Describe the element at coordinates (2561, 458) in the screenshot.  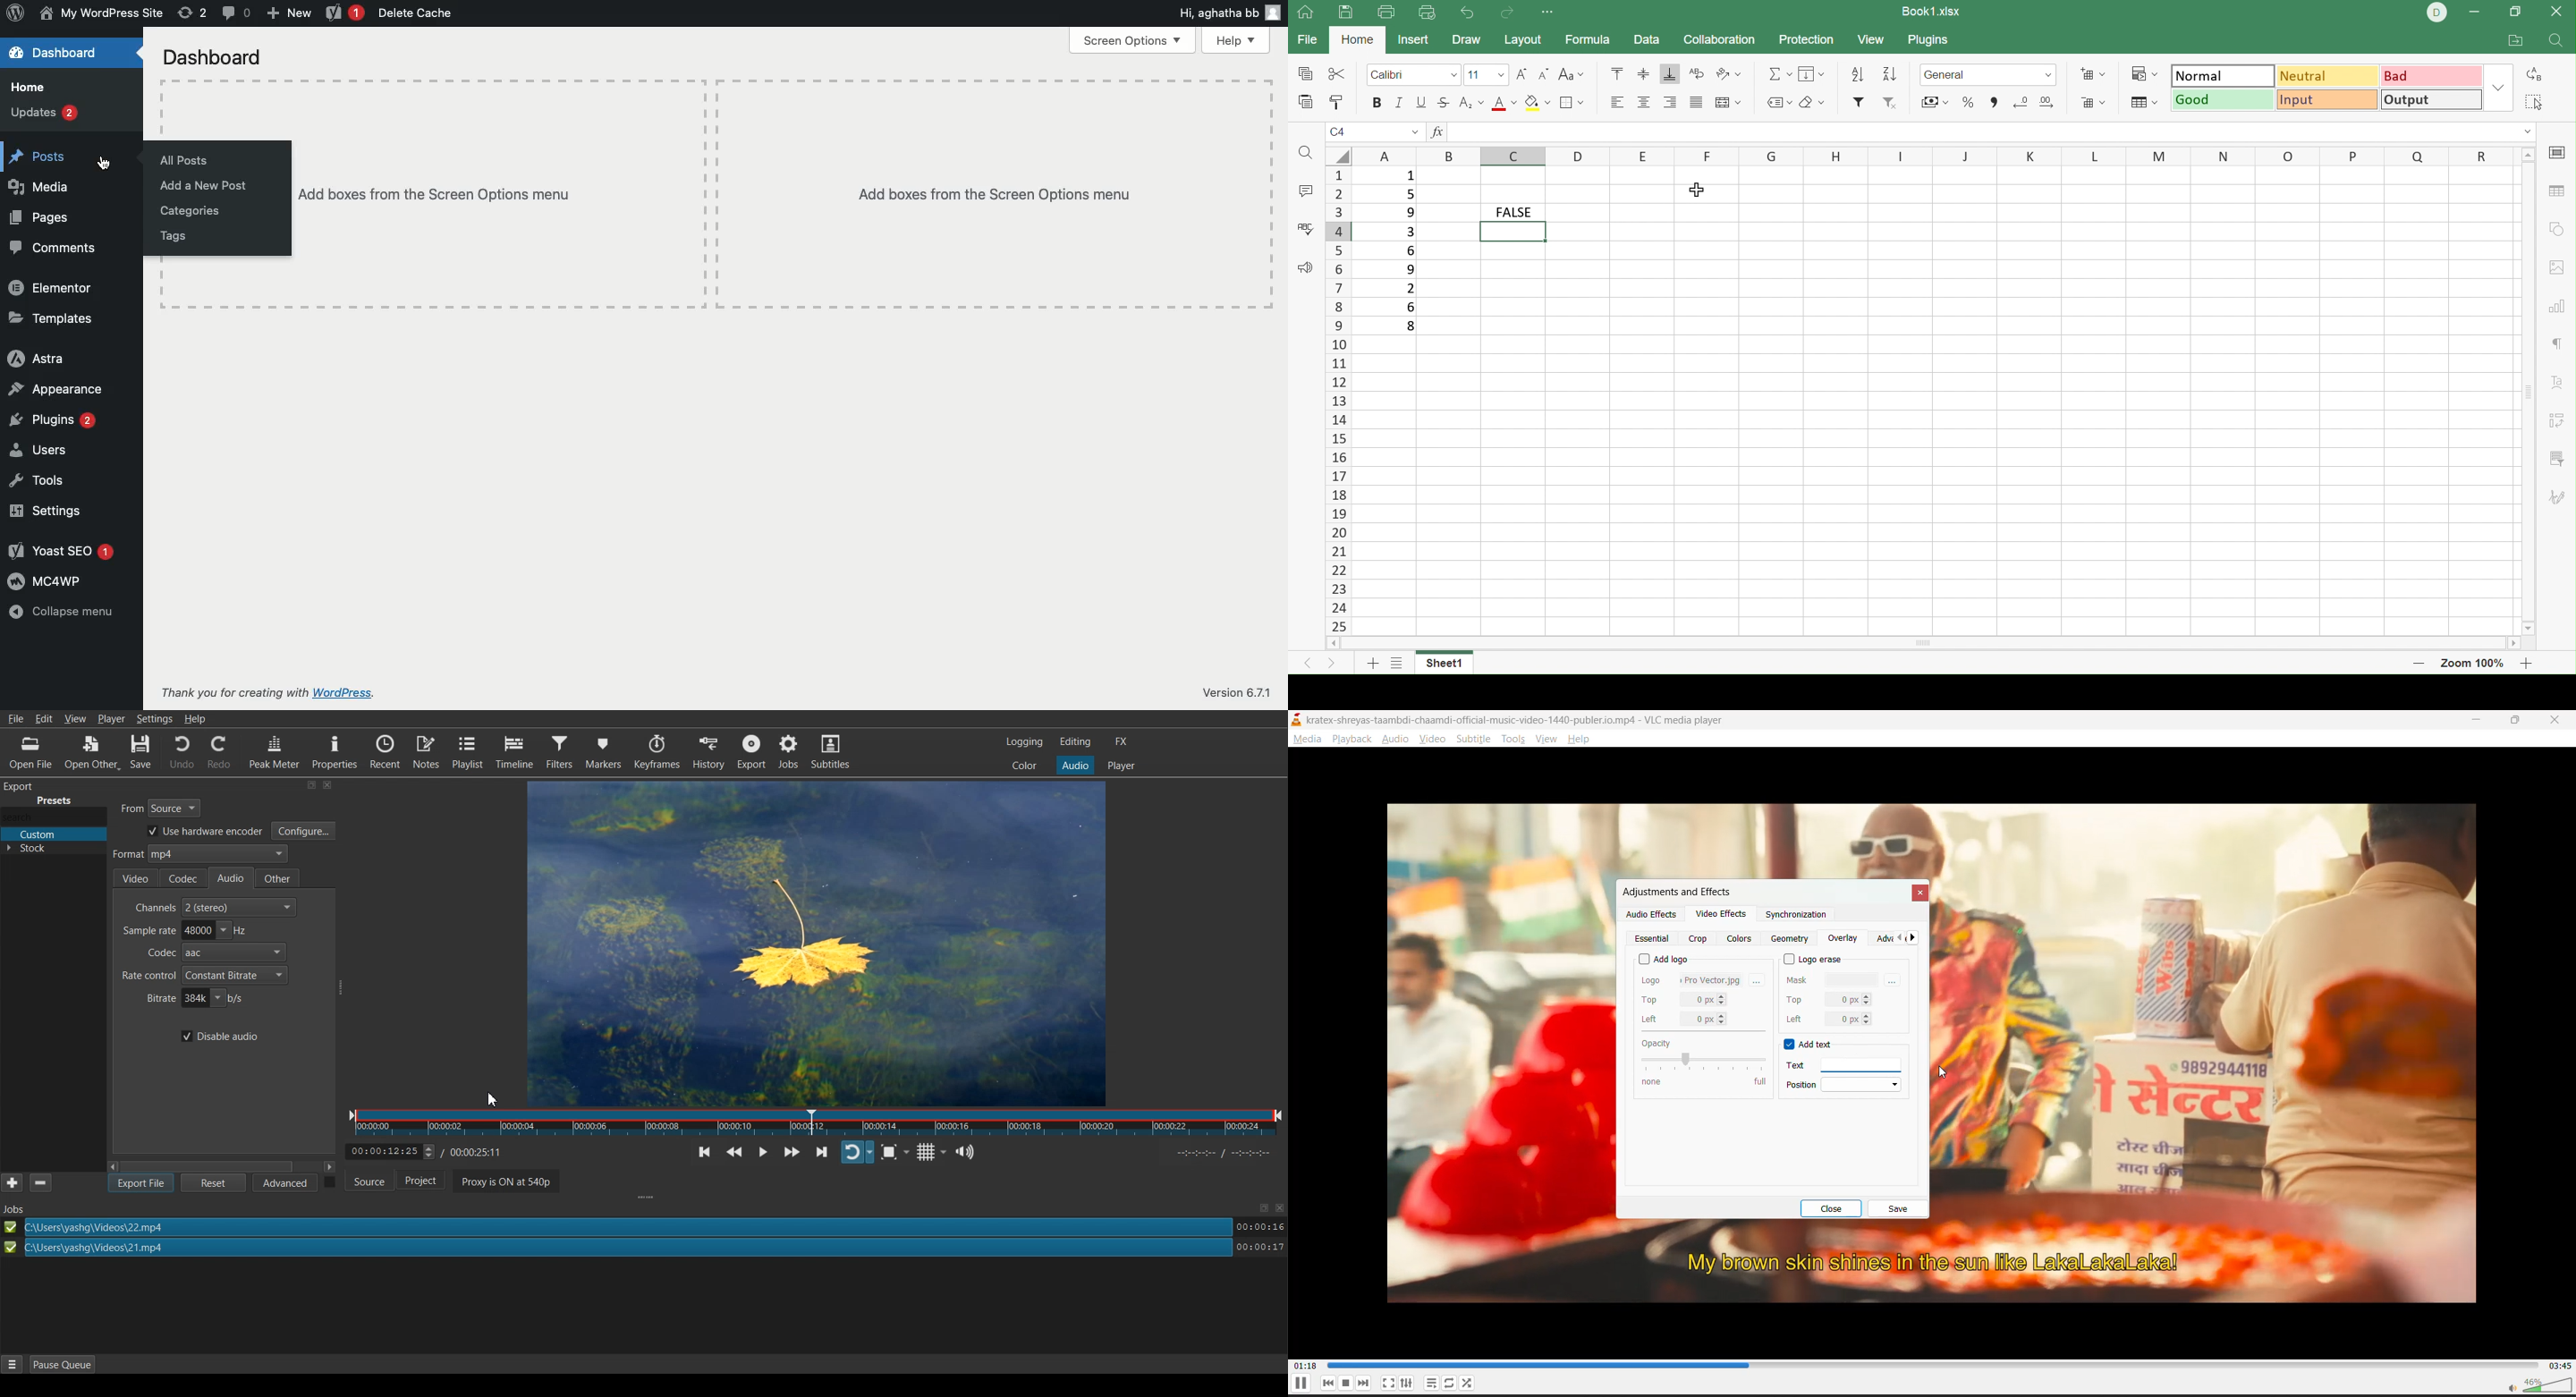
I see `Slicer settings` at that location.